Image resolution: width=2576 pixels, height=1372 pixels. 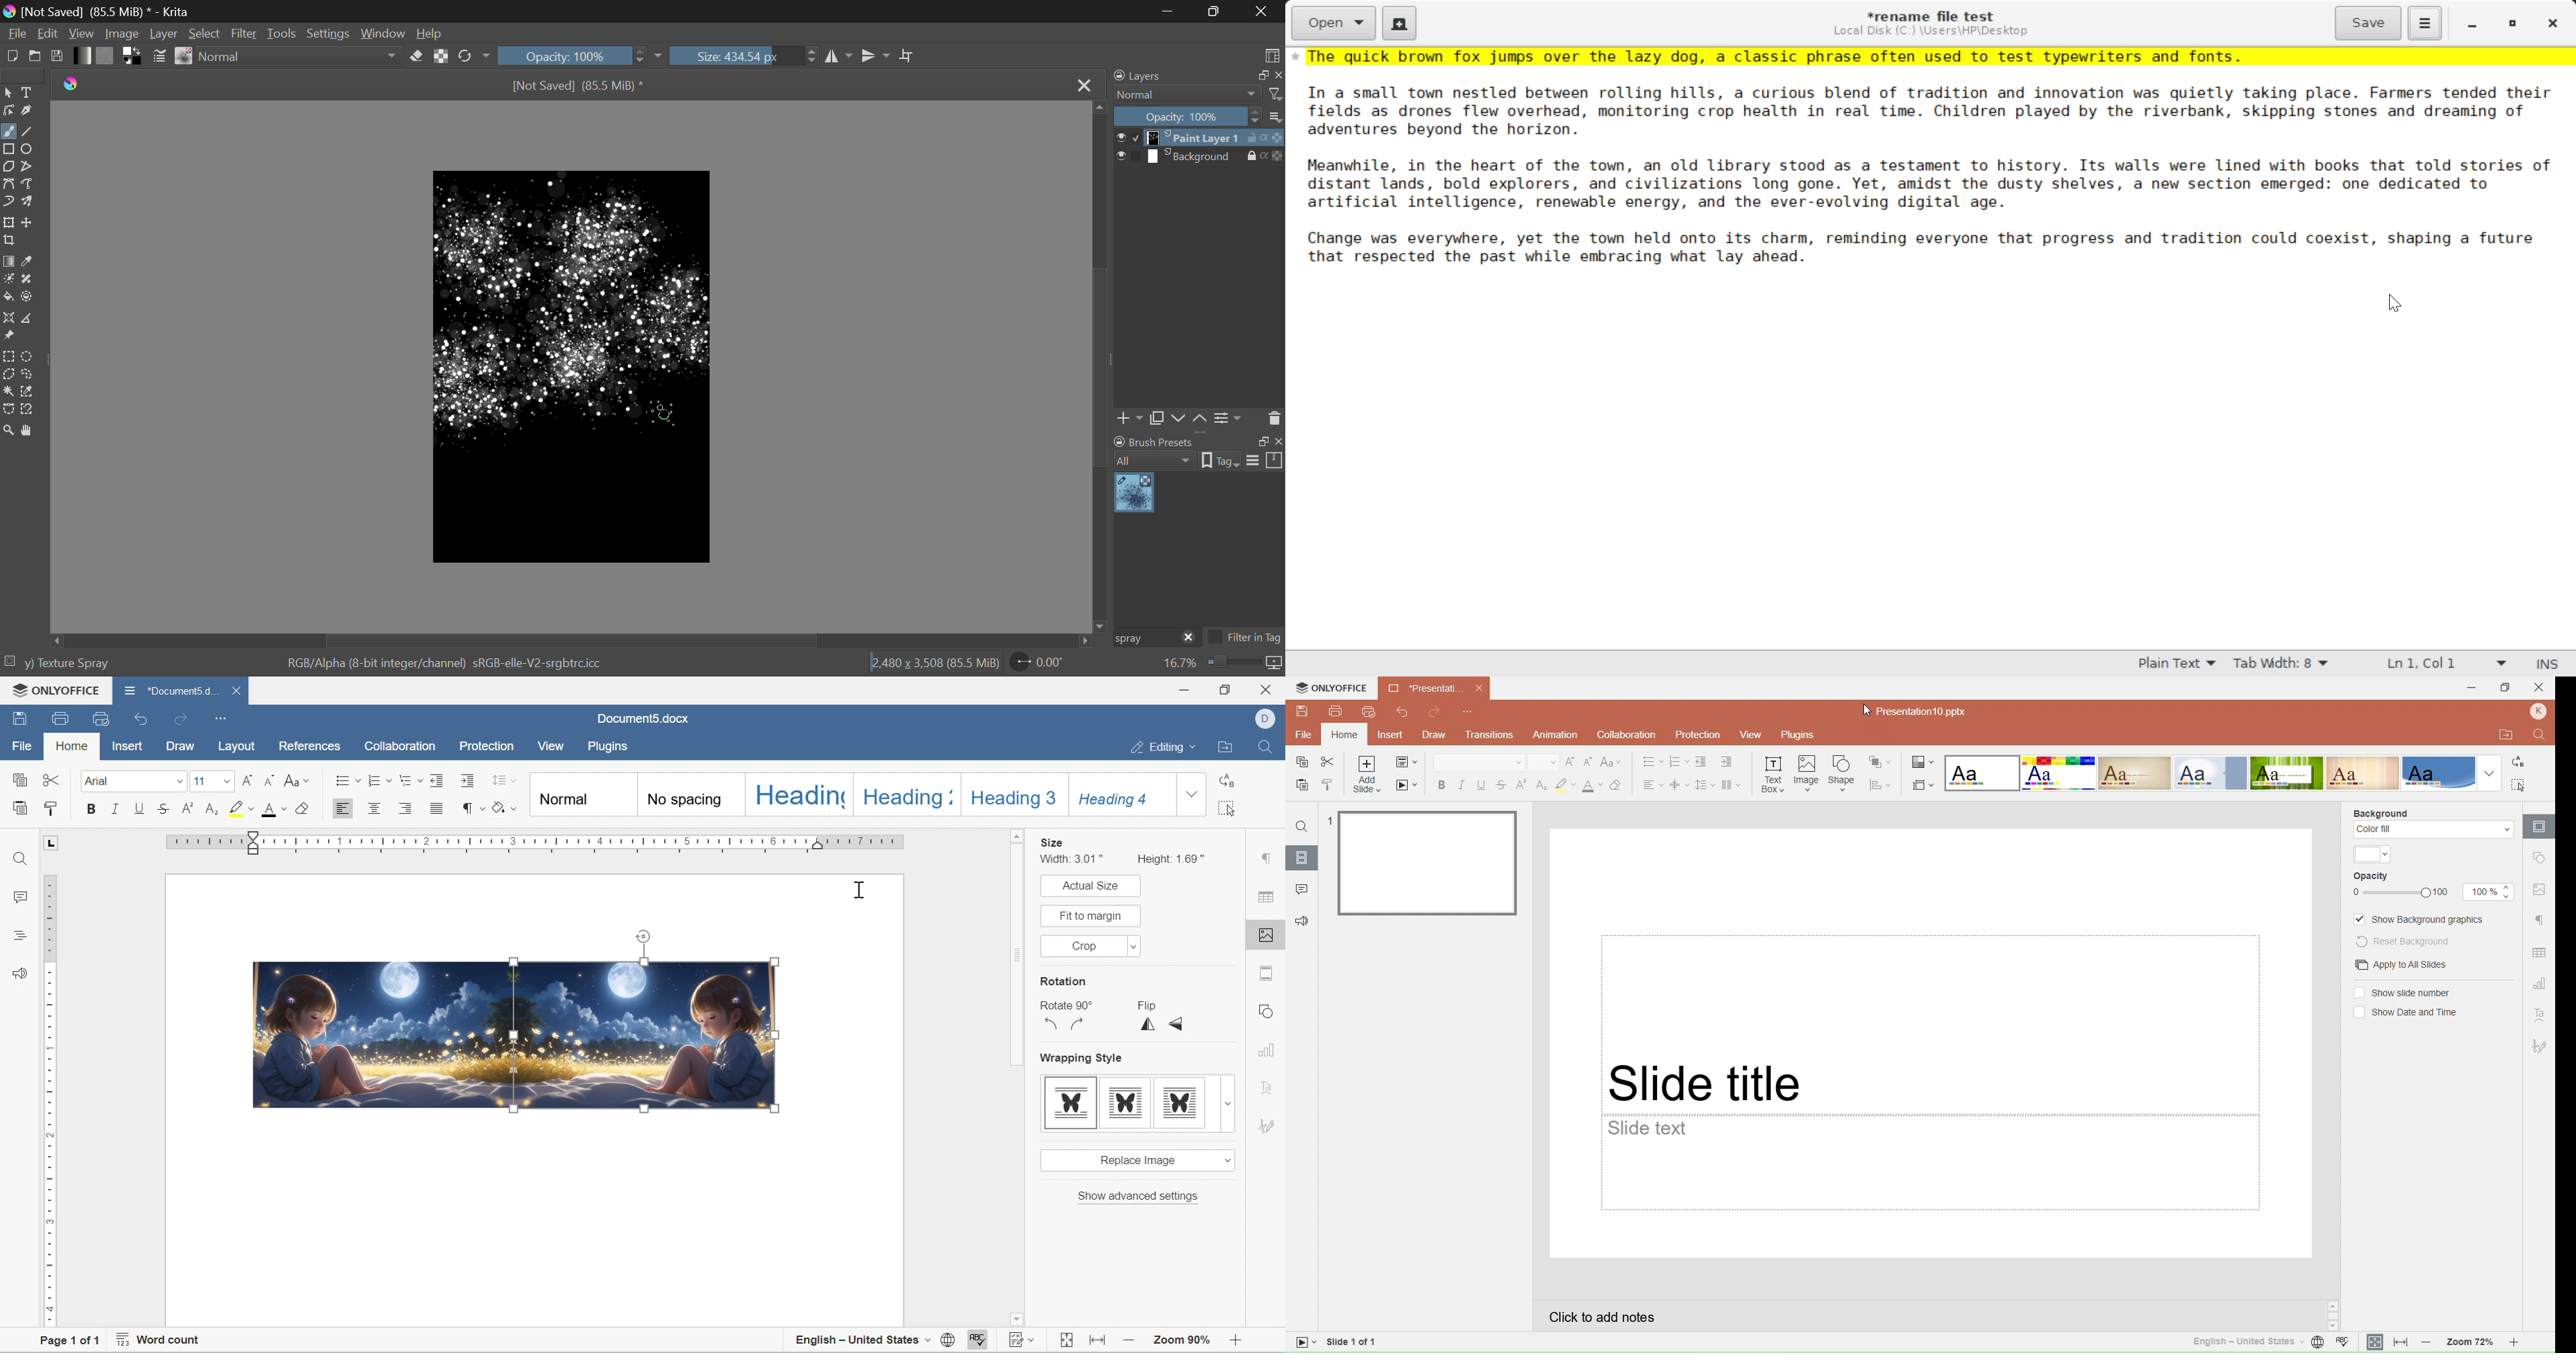 What do you see at coordinates (1735, 784) in the screenshot?
I see `Insert columns` at bounding box center [1735, 784].